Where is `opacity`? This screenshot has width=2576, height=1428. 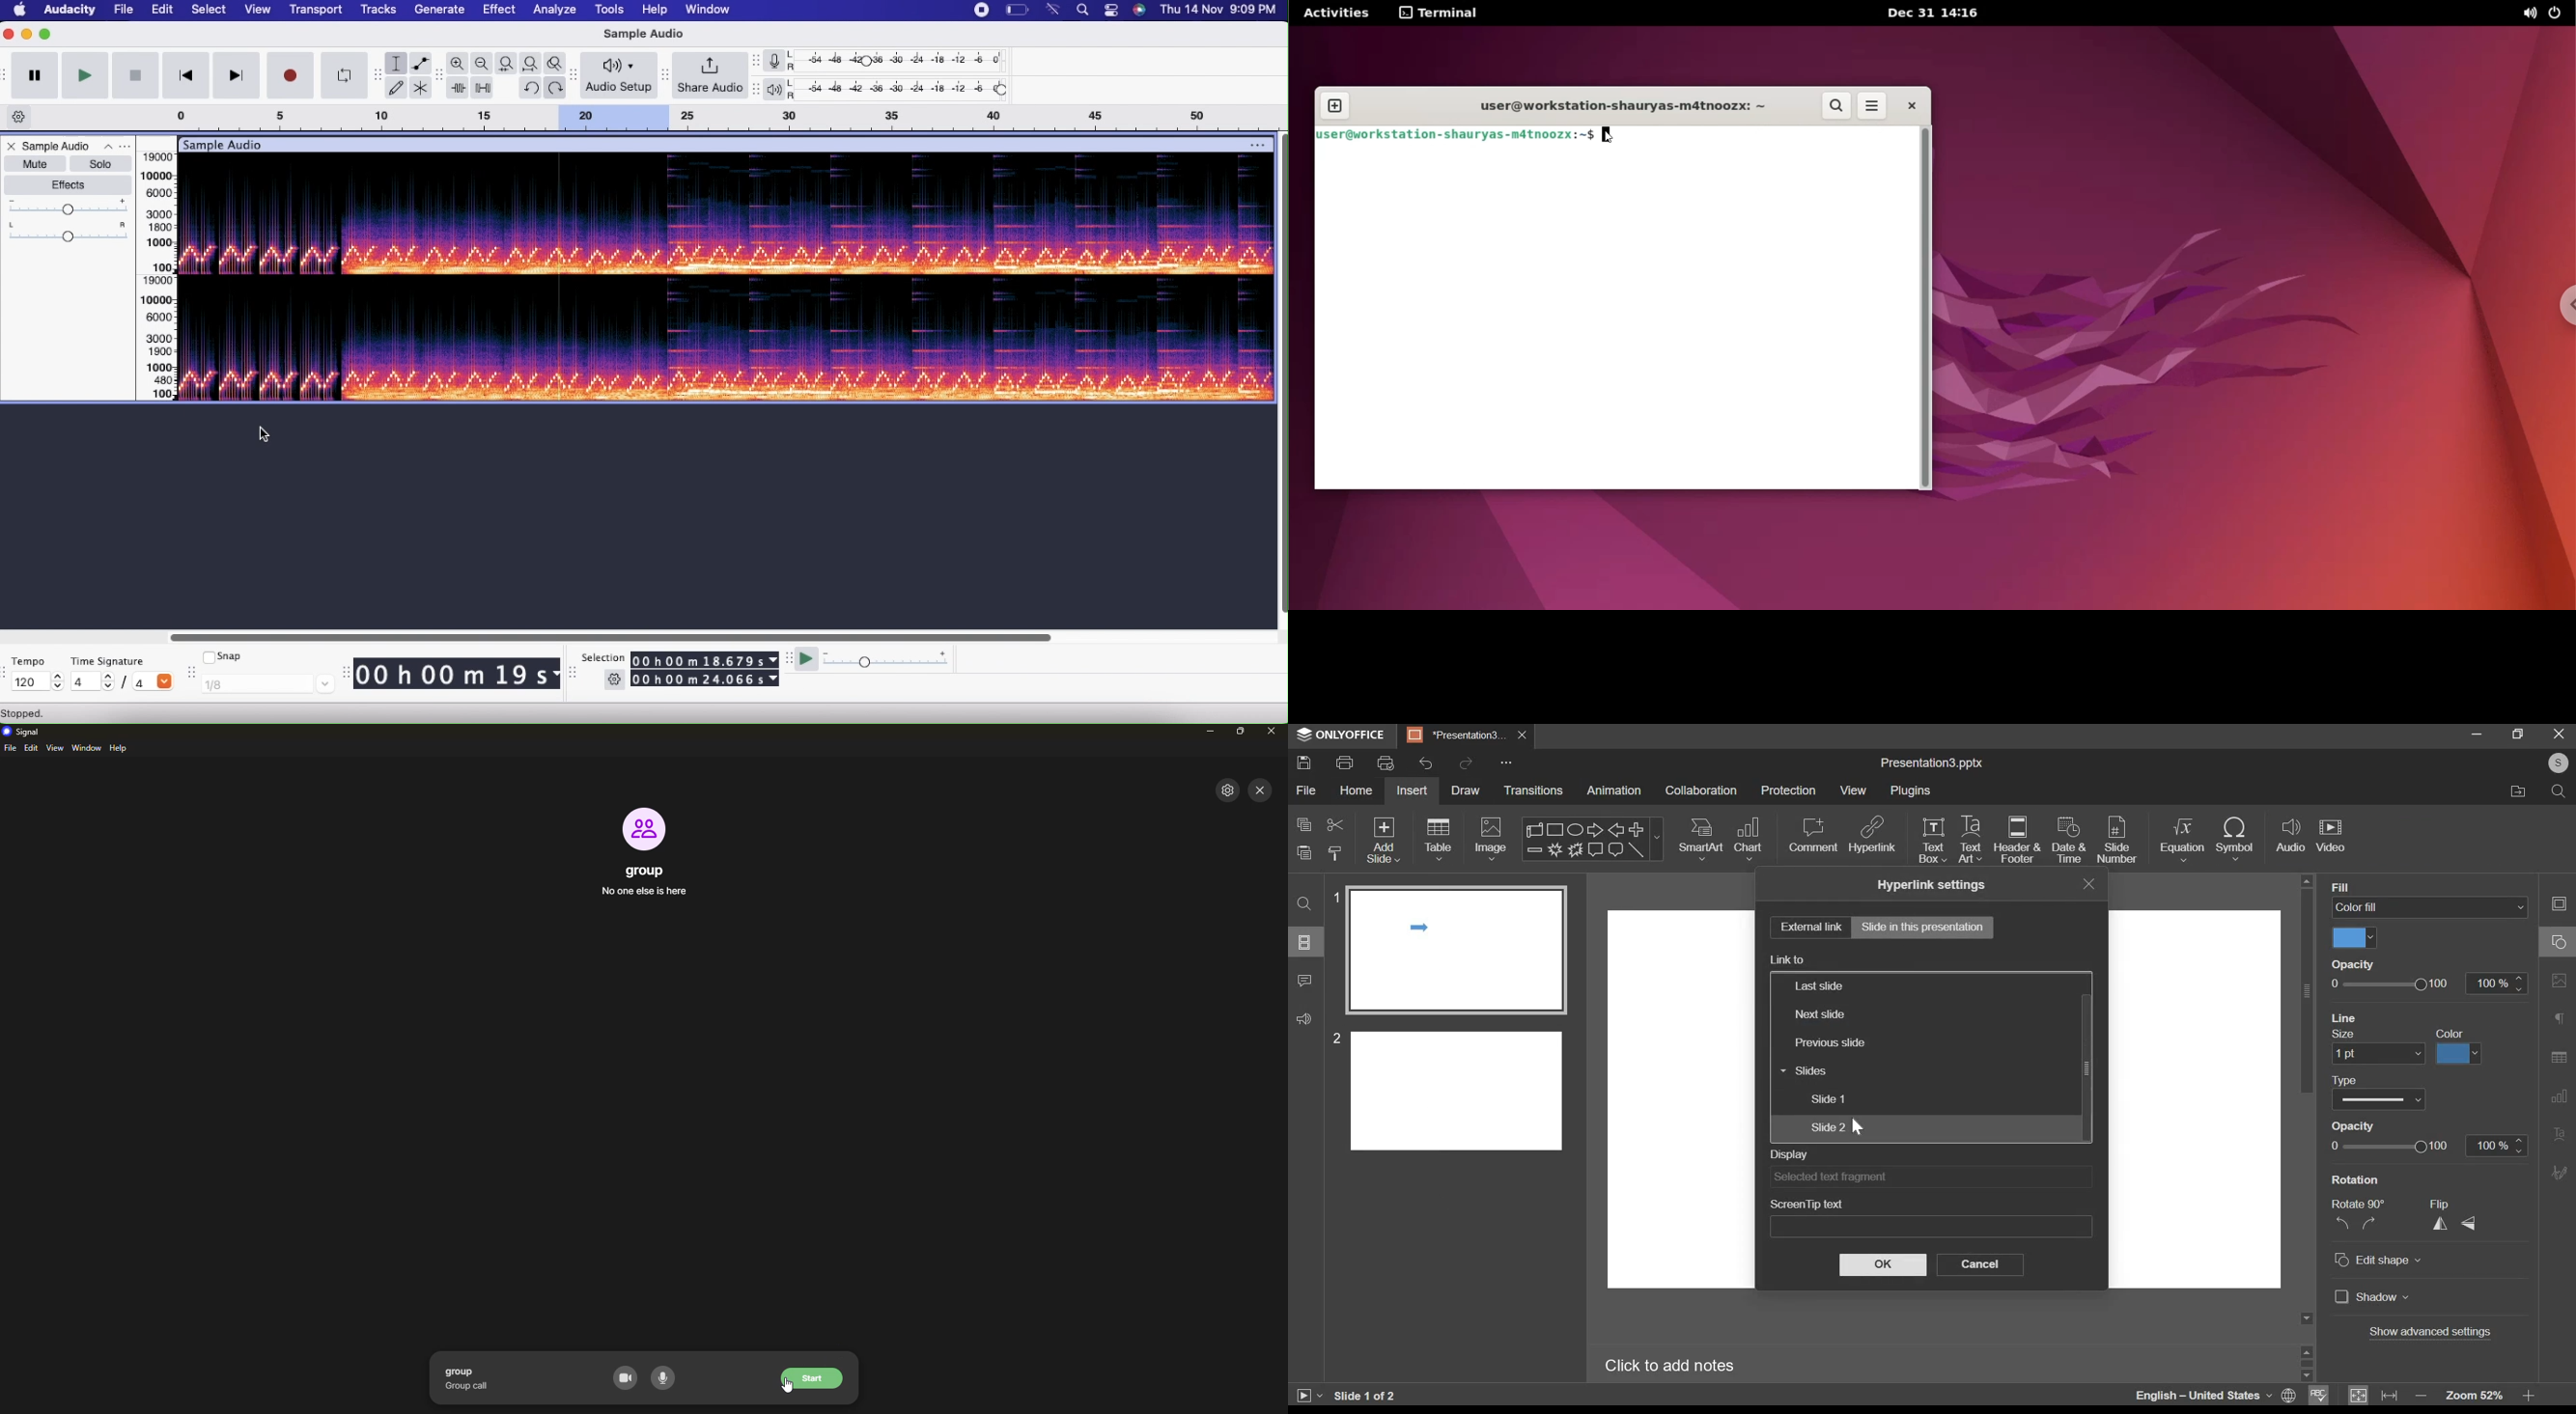
opacity is located at coordinates (2351, 1126).